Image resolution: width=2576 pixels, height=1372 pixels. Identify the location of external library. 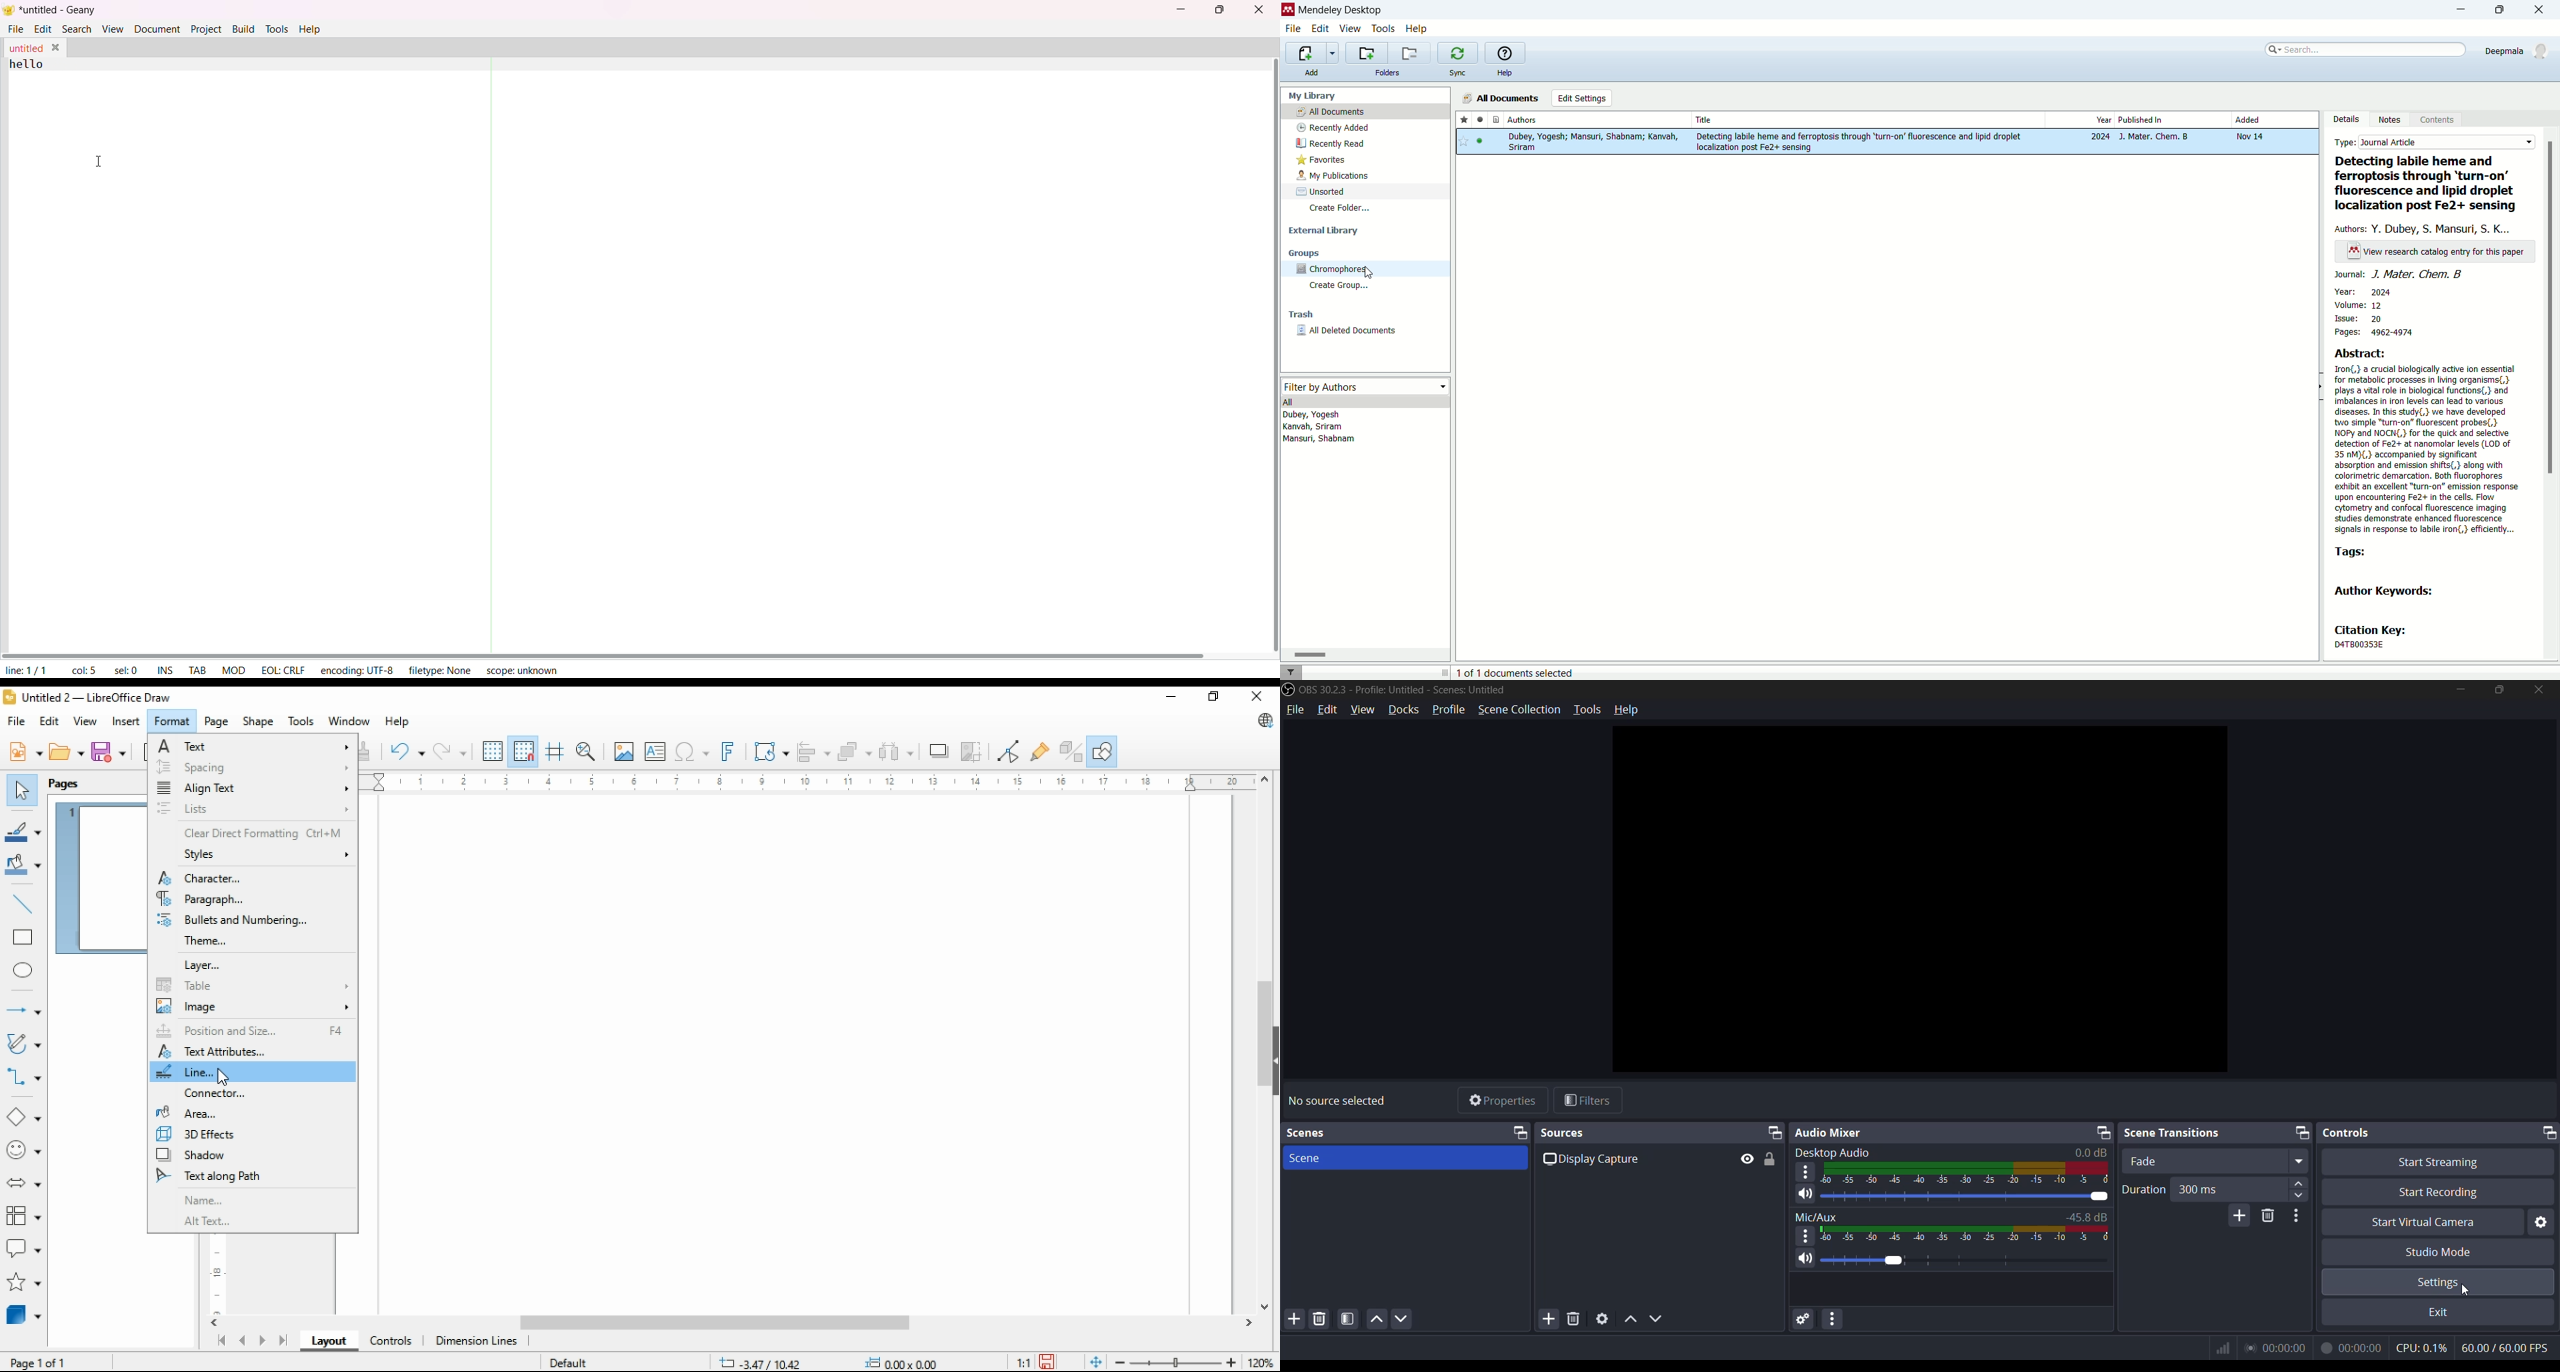
(1325, 231).